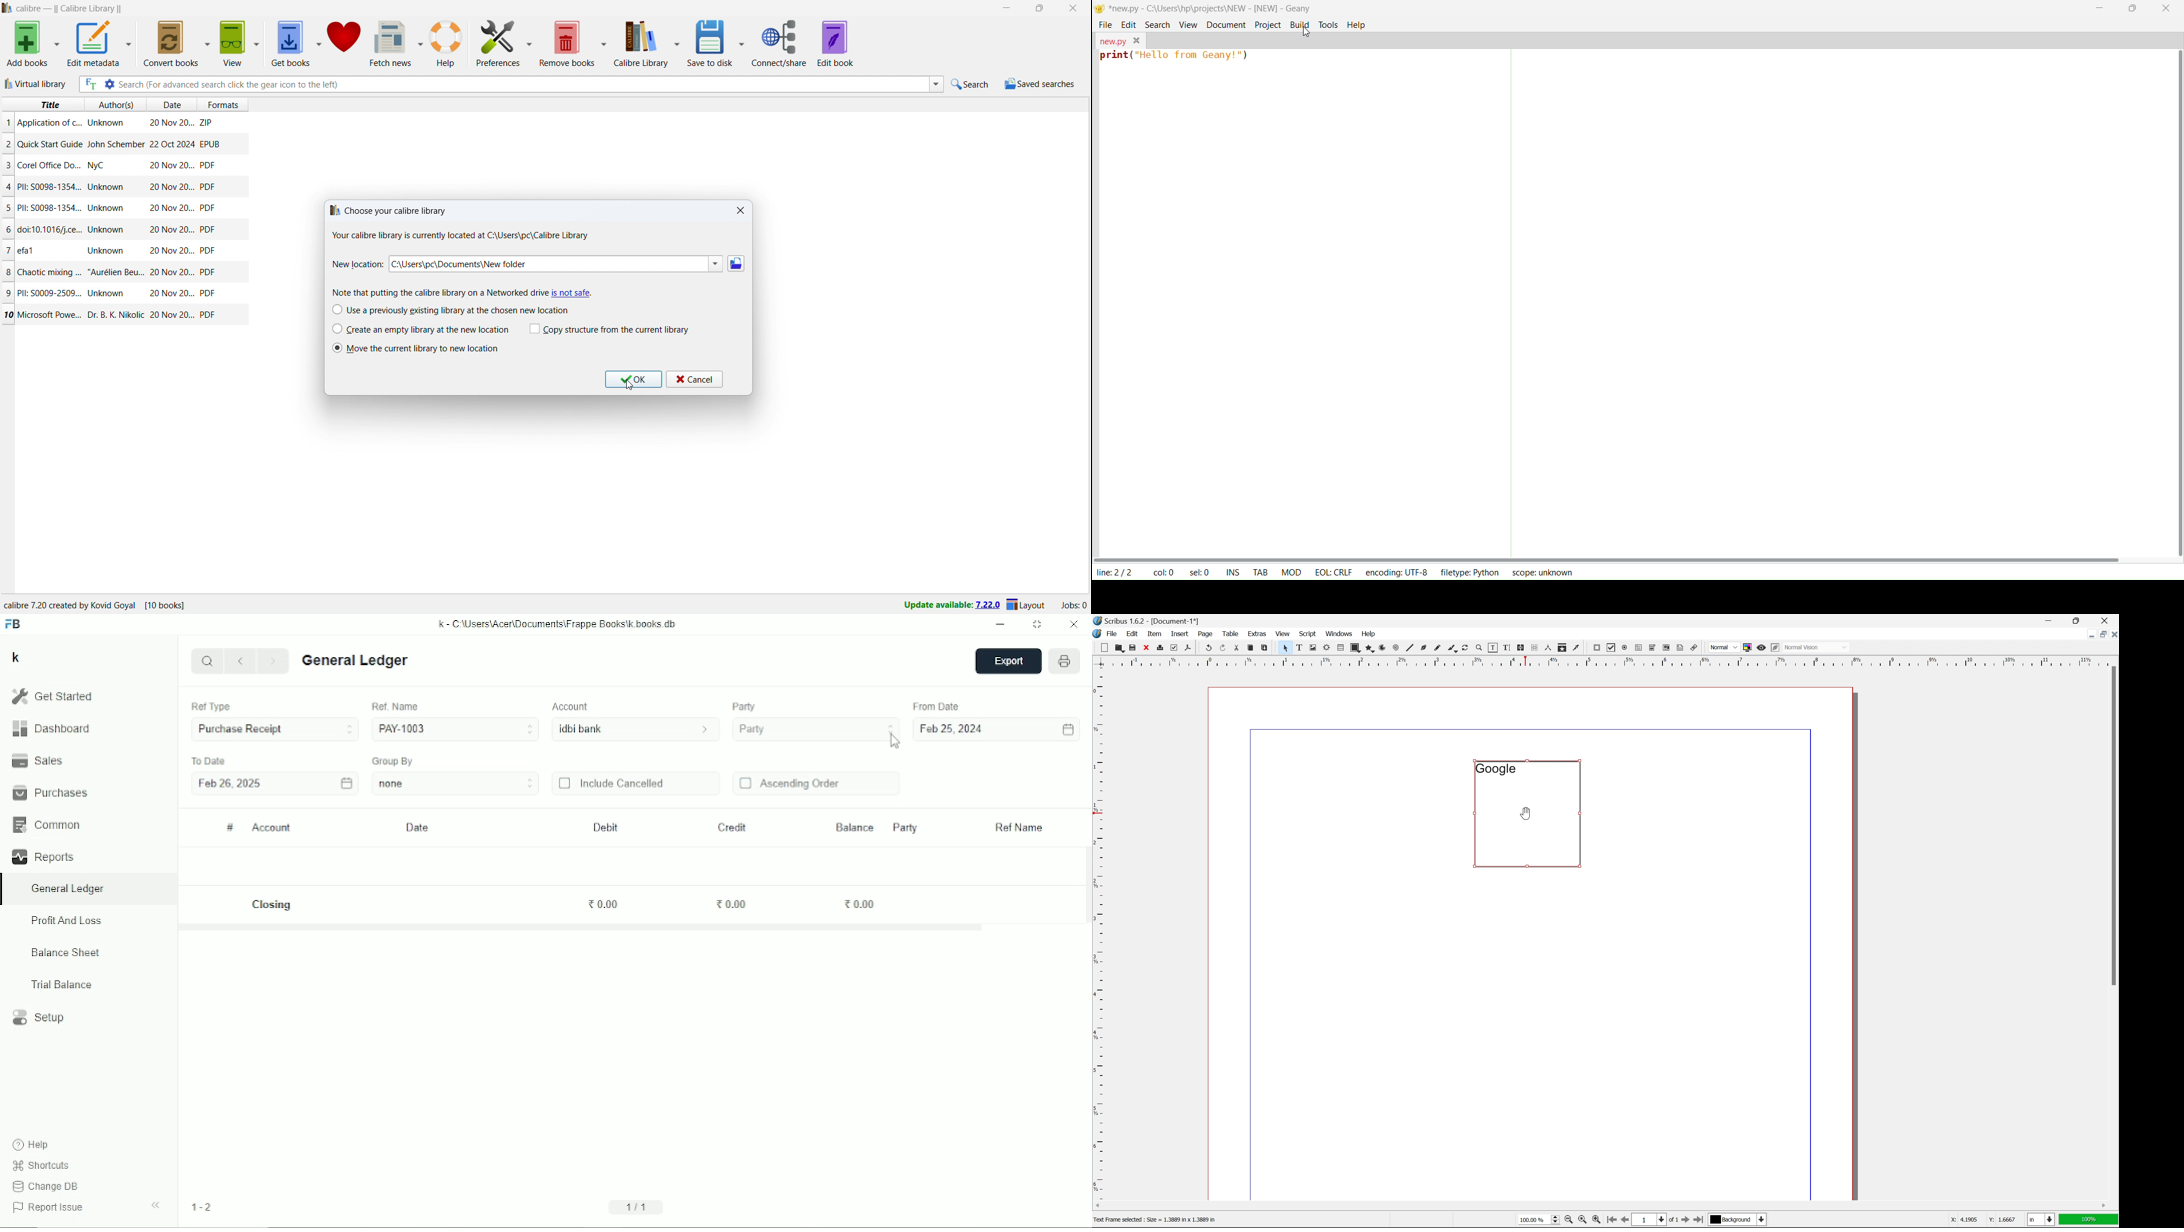 The width and height of the screenshot is (2184, 1232). What do you see at coordinates (558, 624) in the screenshot?
I see `k - C:\Users\Acer\Documents\Frappe books\k.books.db` at bounding box center [558, 624].